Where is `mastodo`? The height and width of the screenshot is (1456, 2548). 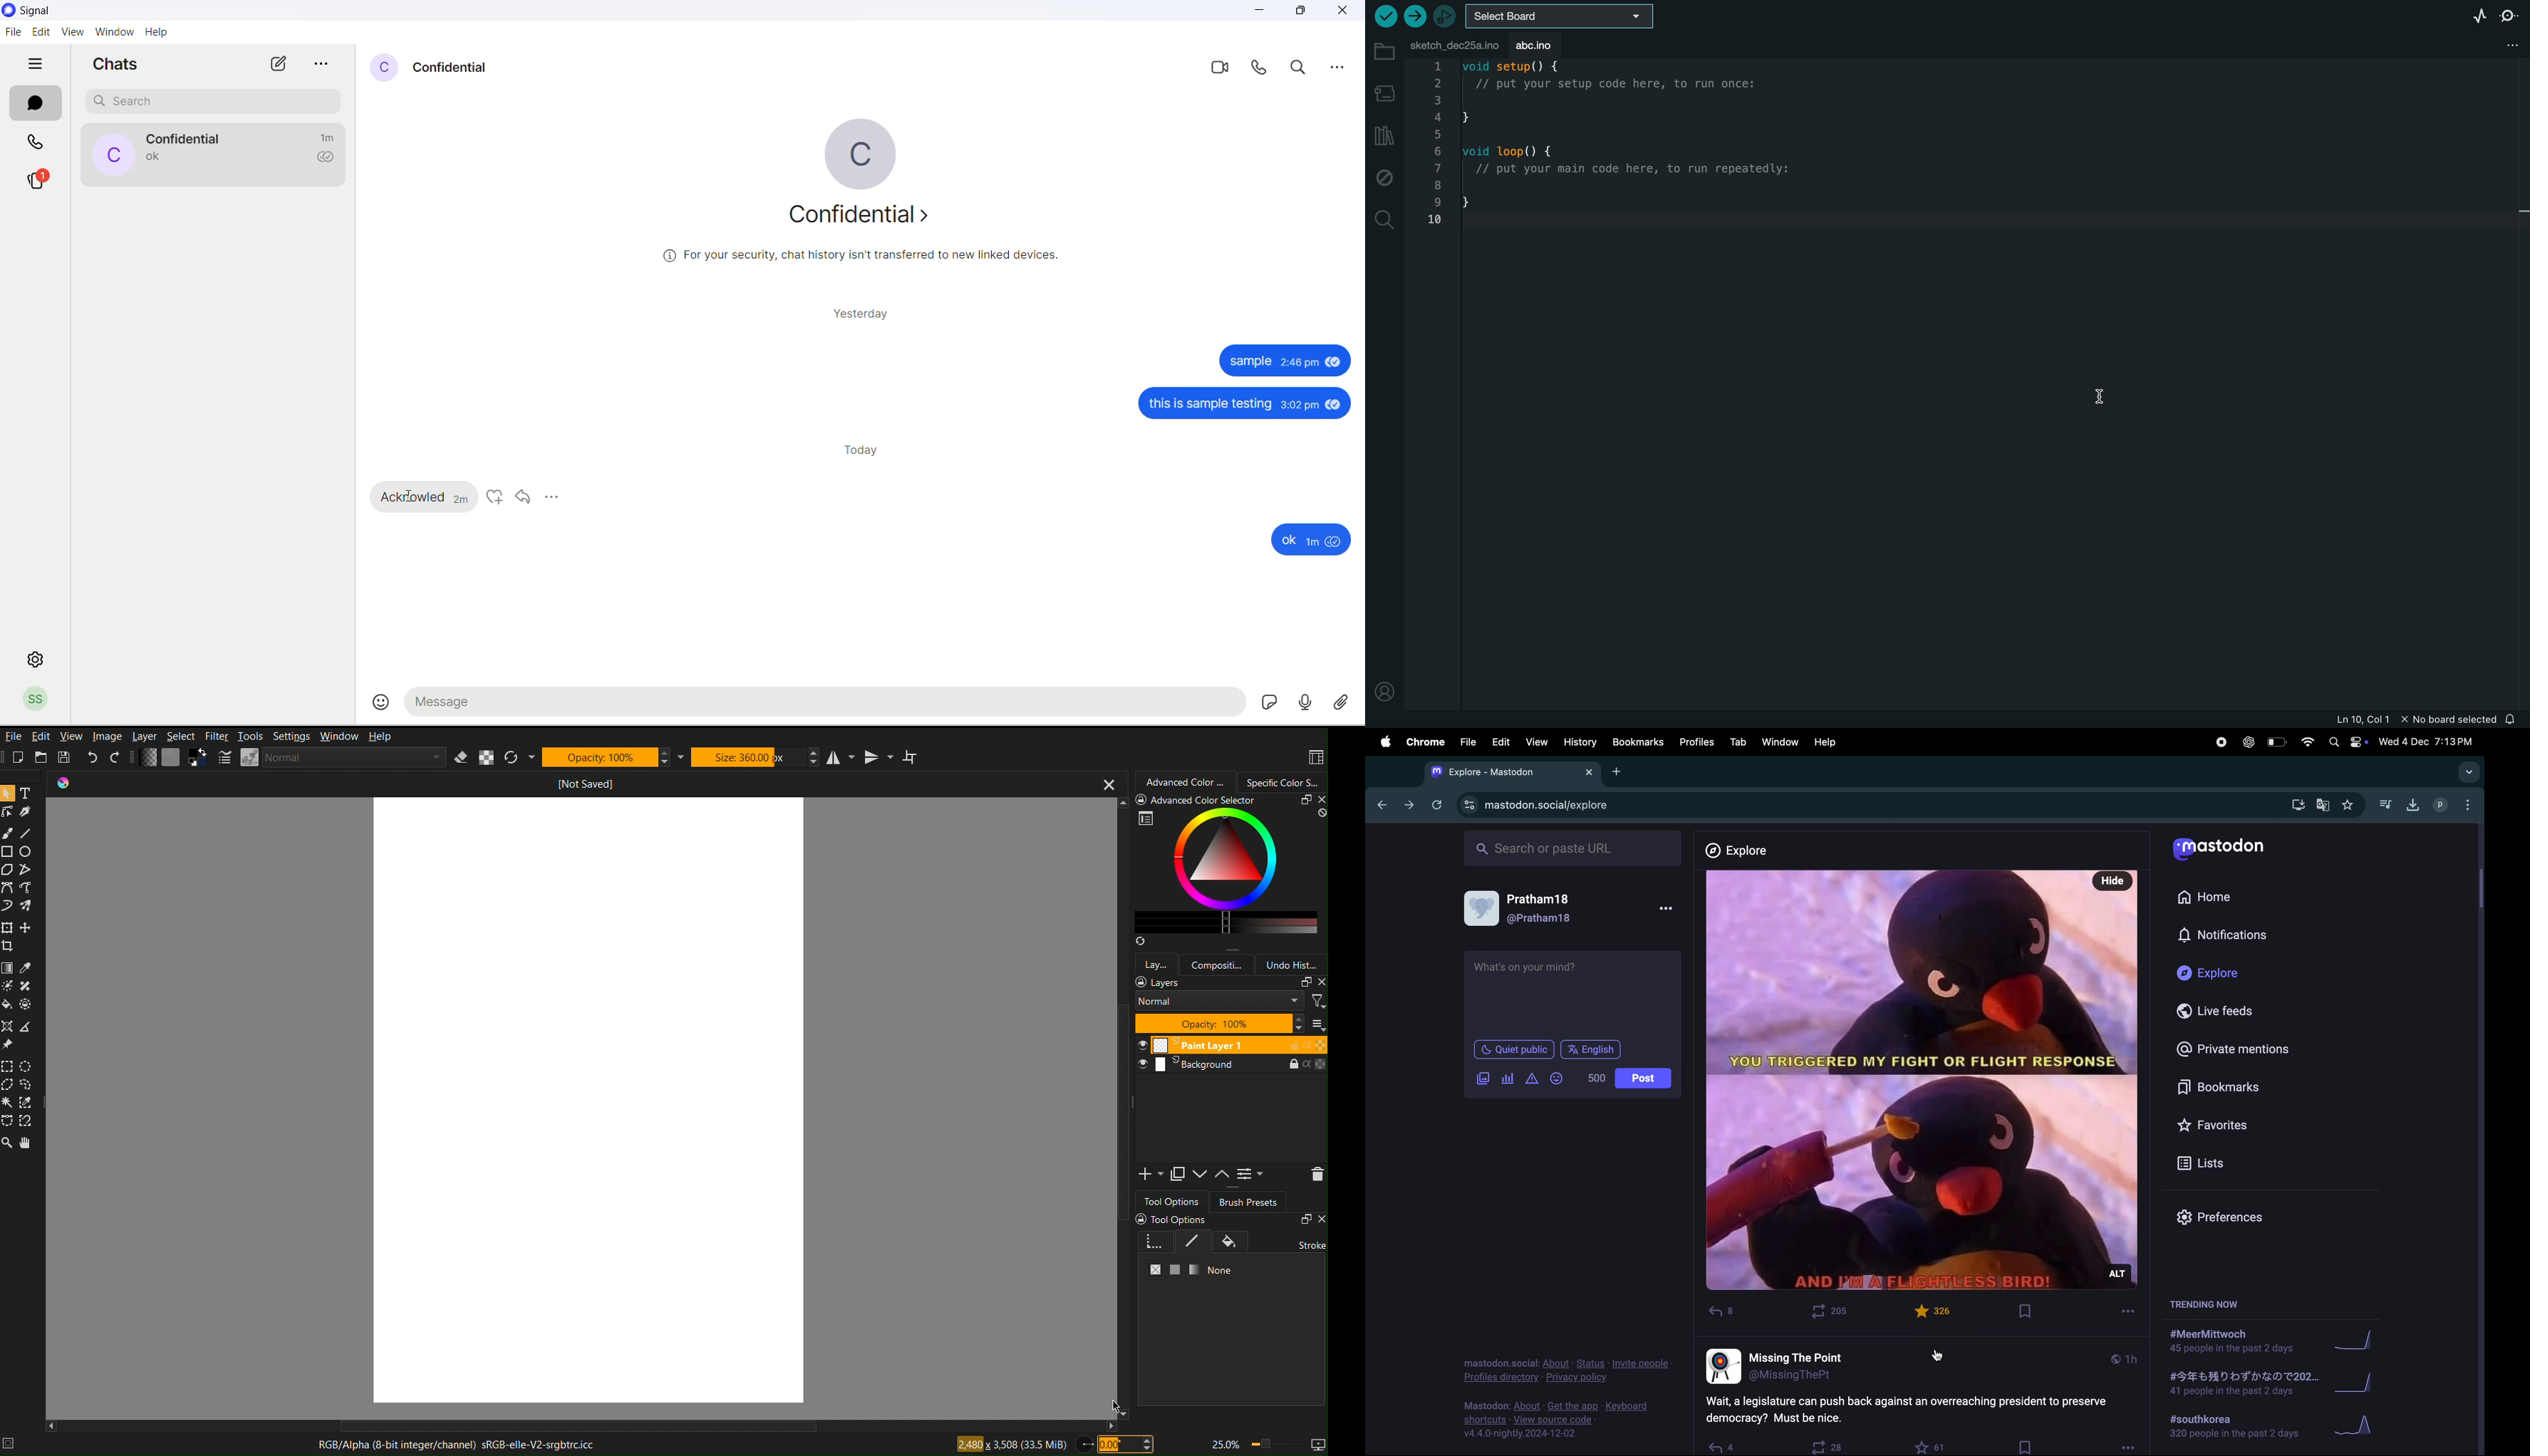 mastodo is located at coordinates (2226, 846).